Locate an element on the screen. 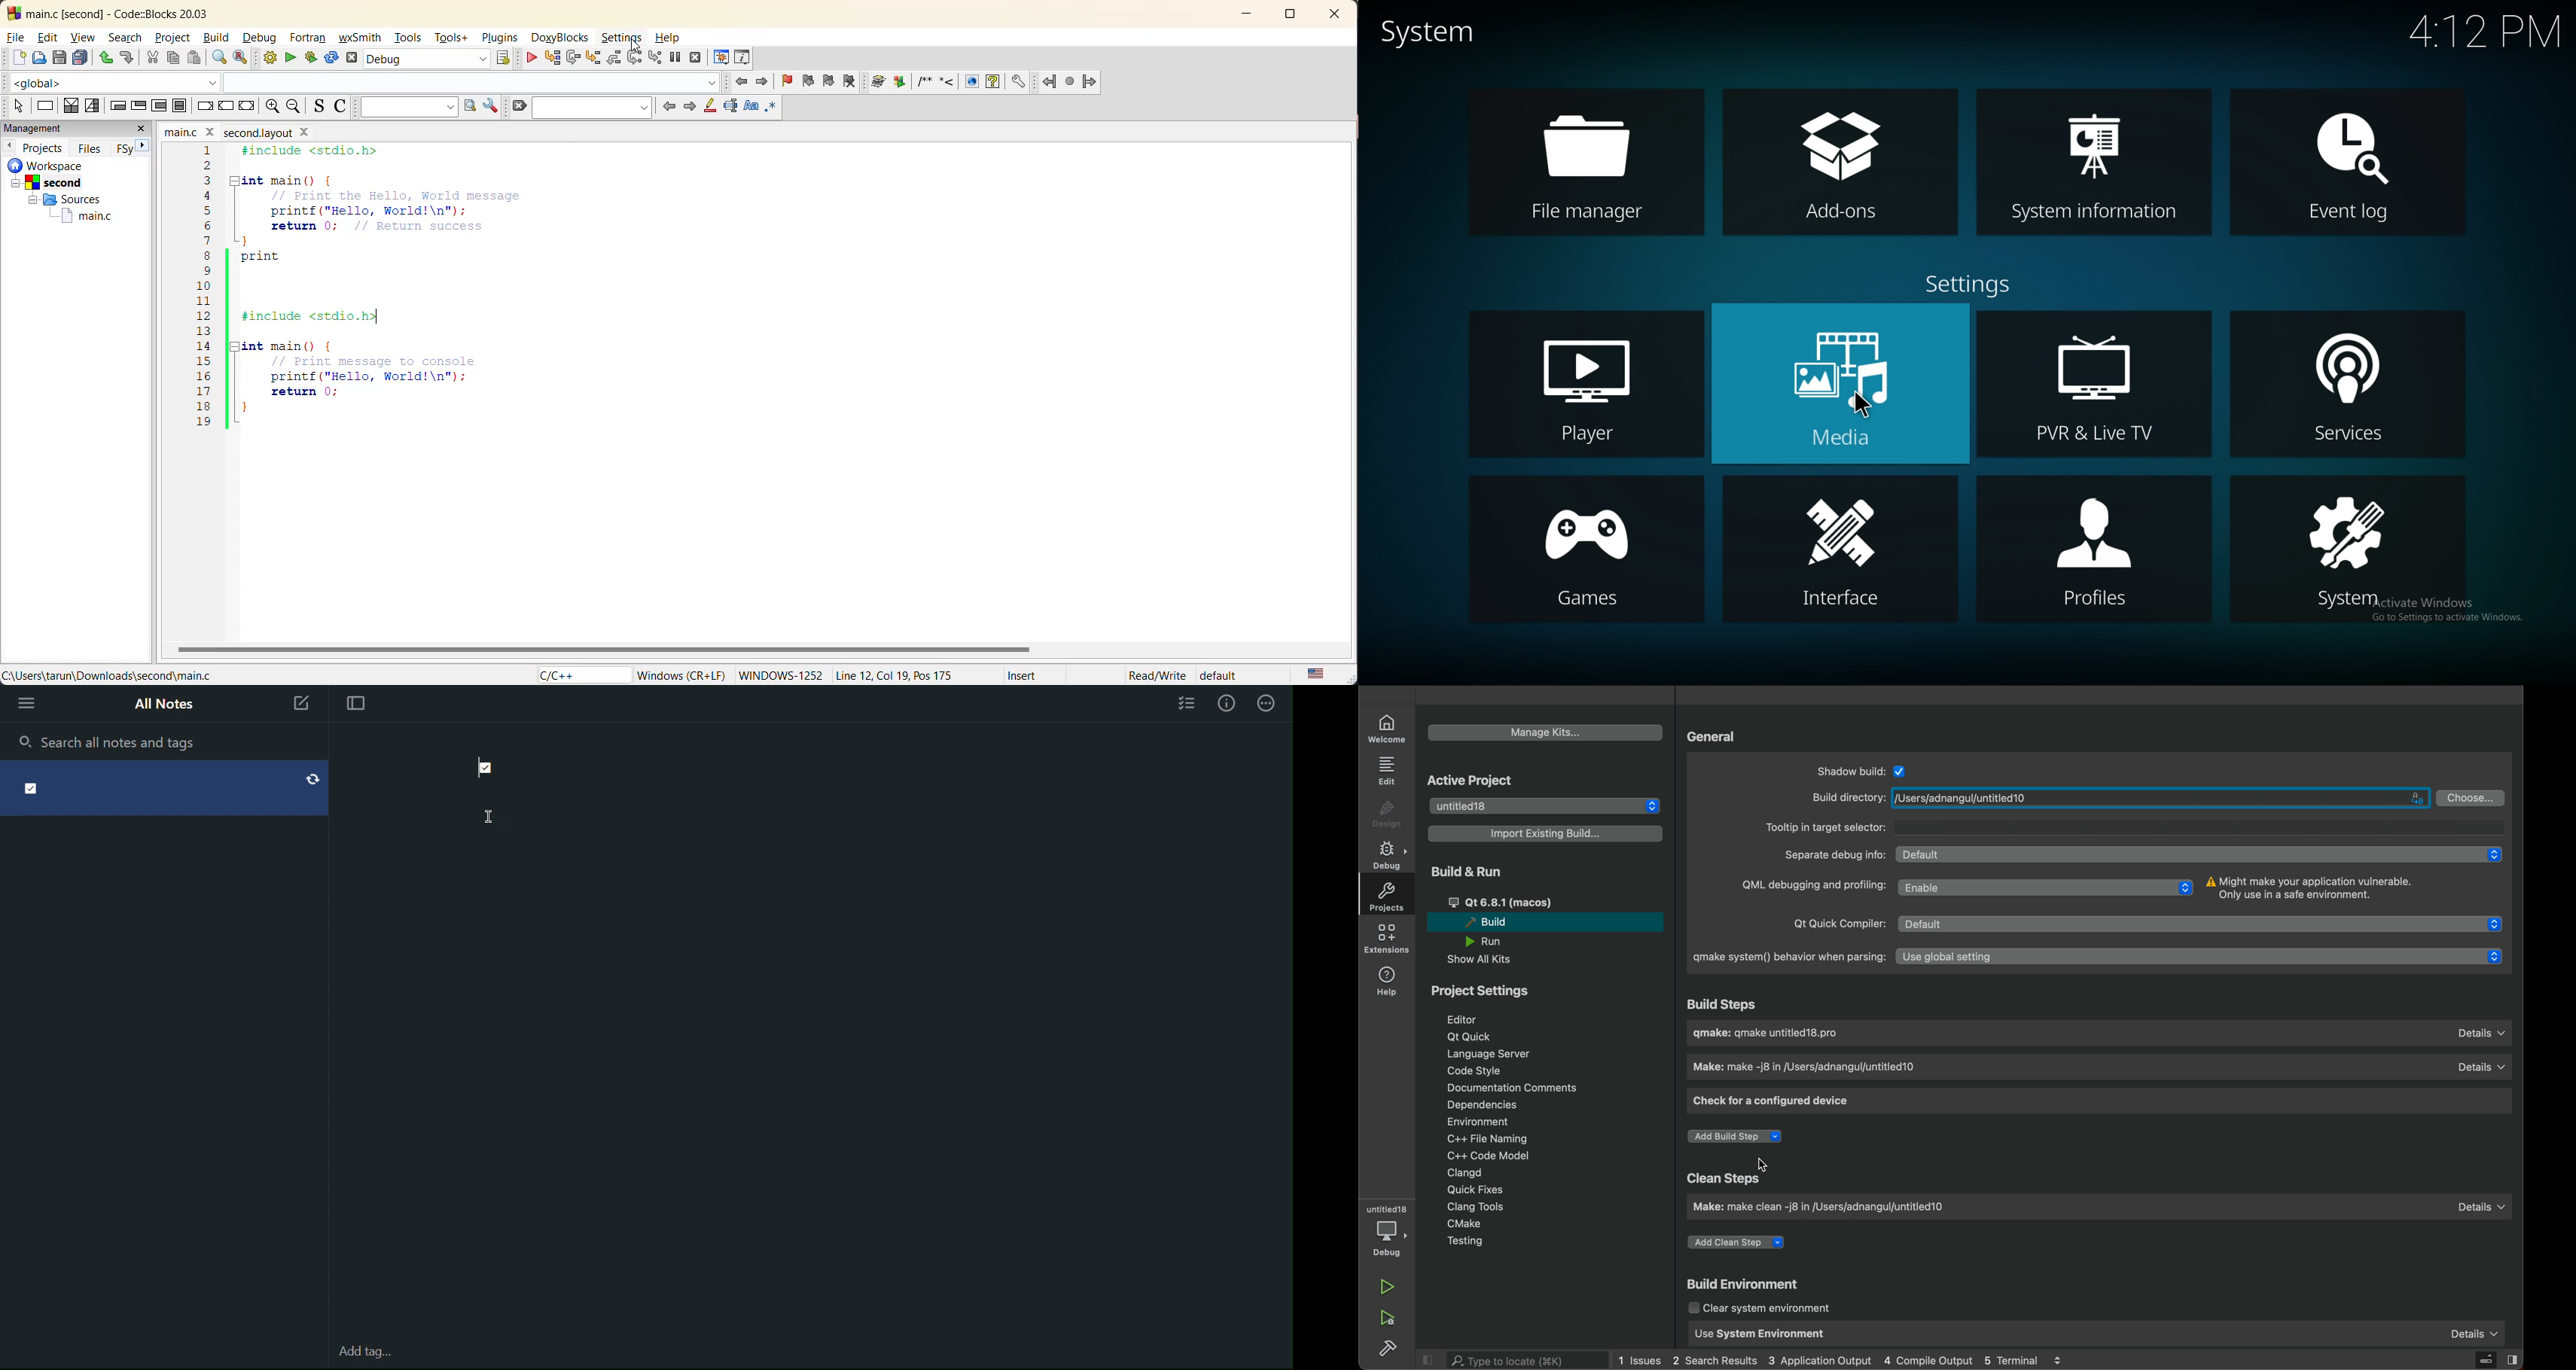  Cursor is located at coordinates (489, 816).